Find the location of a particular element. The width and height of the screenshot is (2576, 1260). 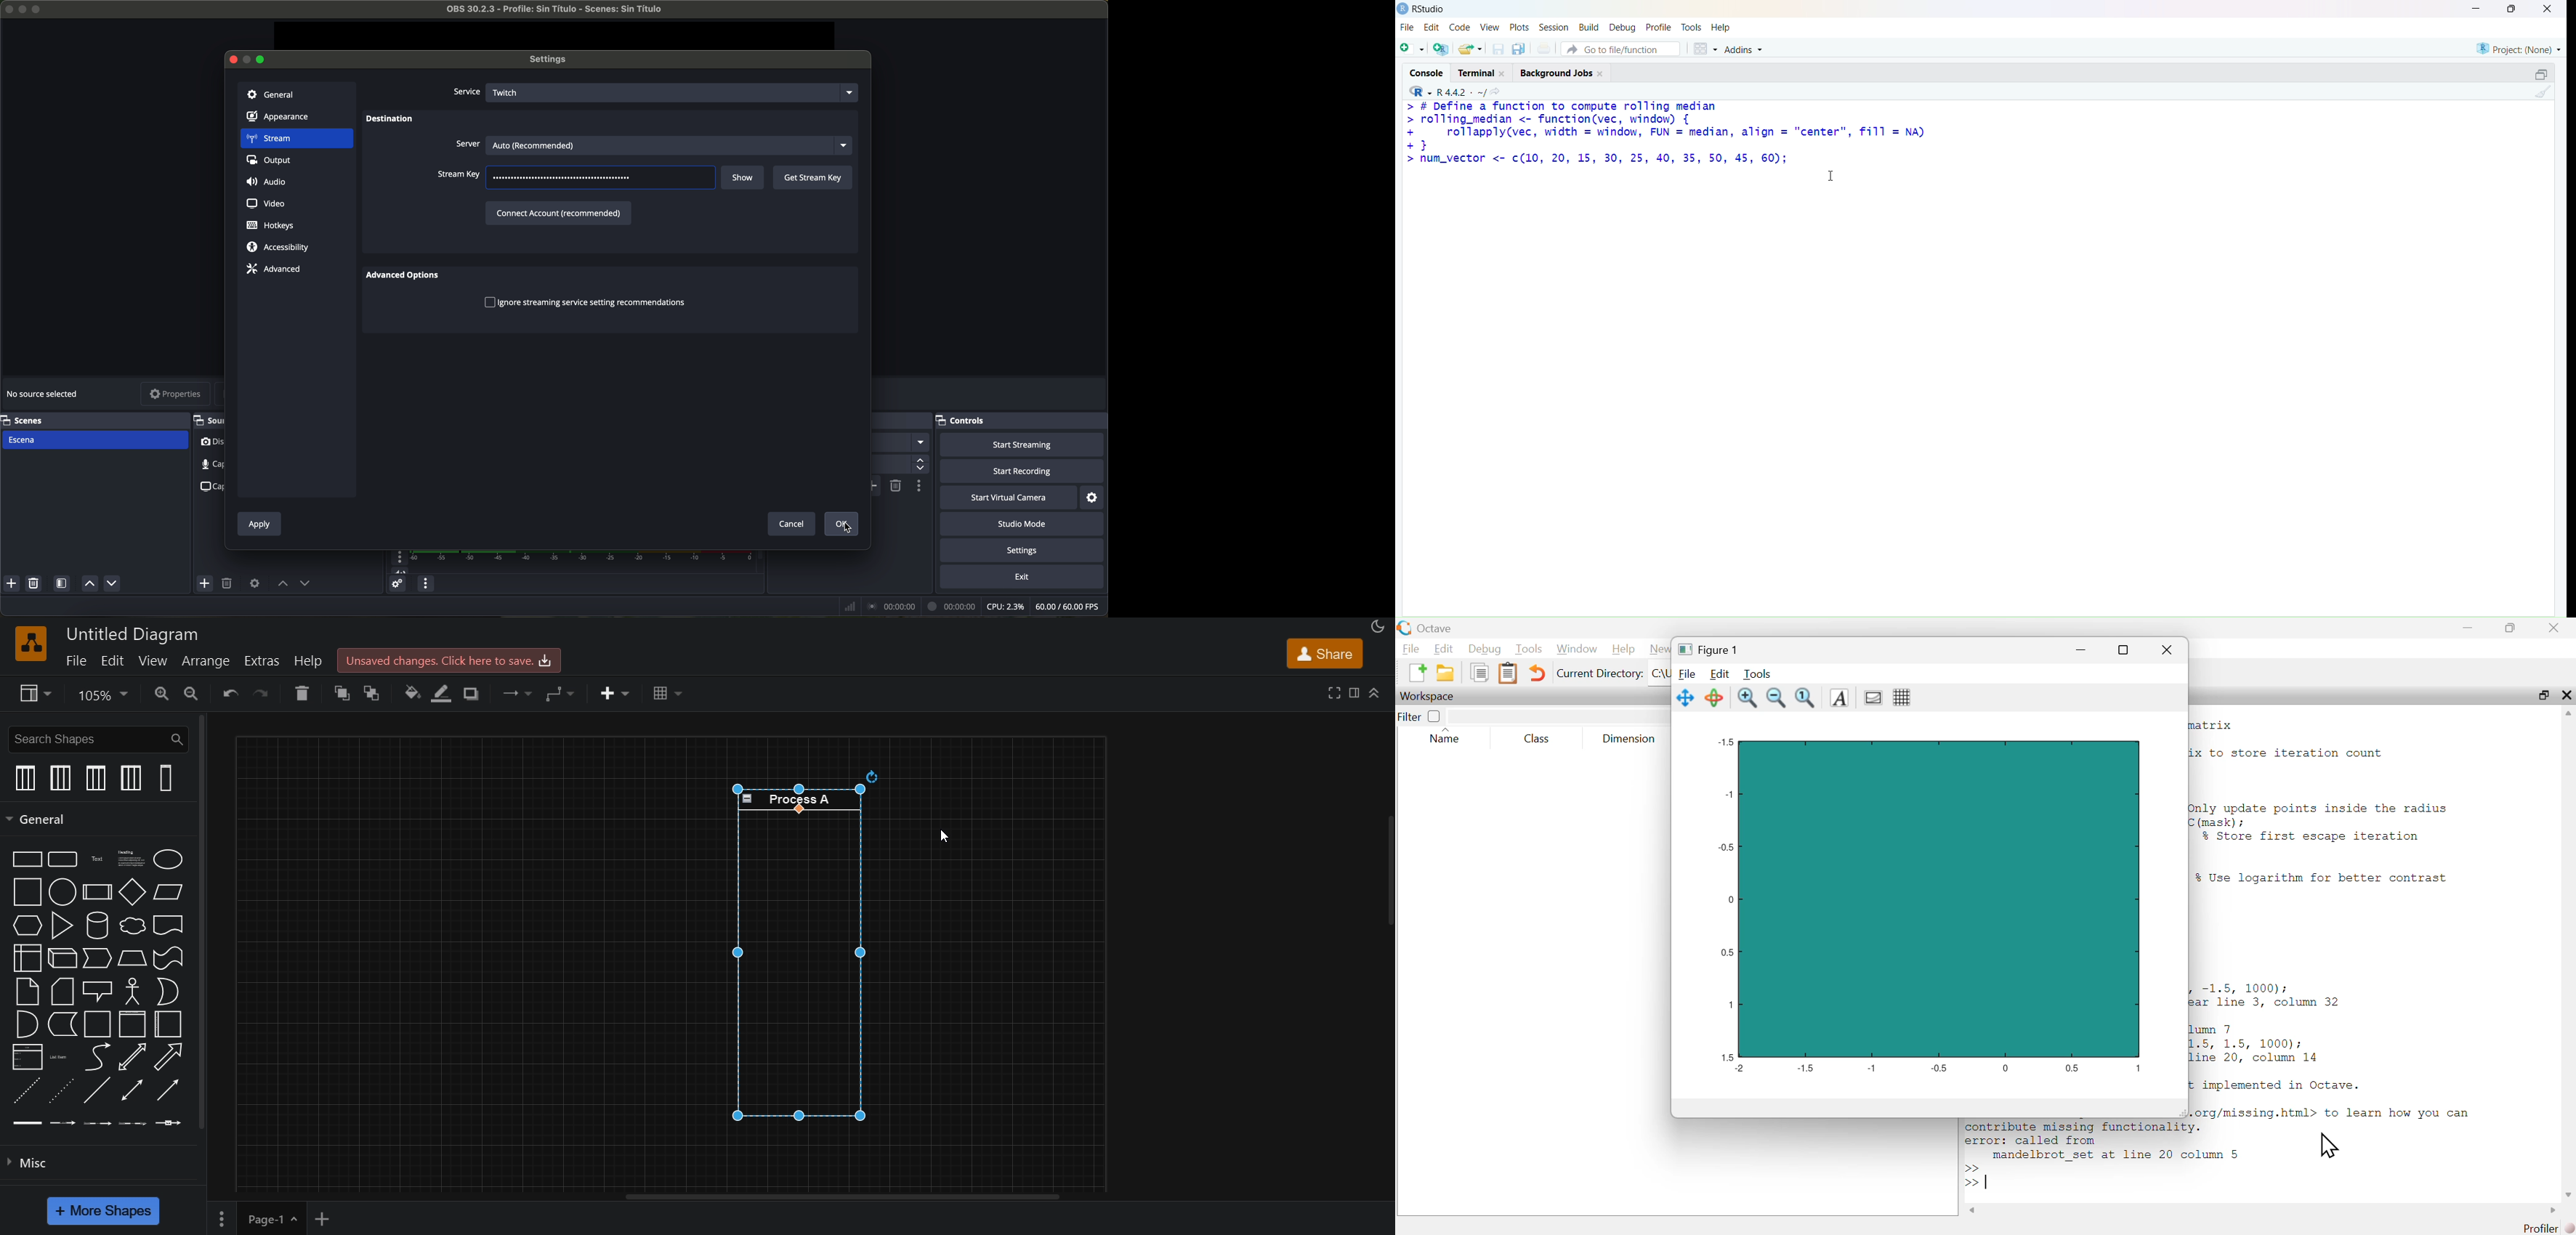

format is located at coordinates (1353, 693).